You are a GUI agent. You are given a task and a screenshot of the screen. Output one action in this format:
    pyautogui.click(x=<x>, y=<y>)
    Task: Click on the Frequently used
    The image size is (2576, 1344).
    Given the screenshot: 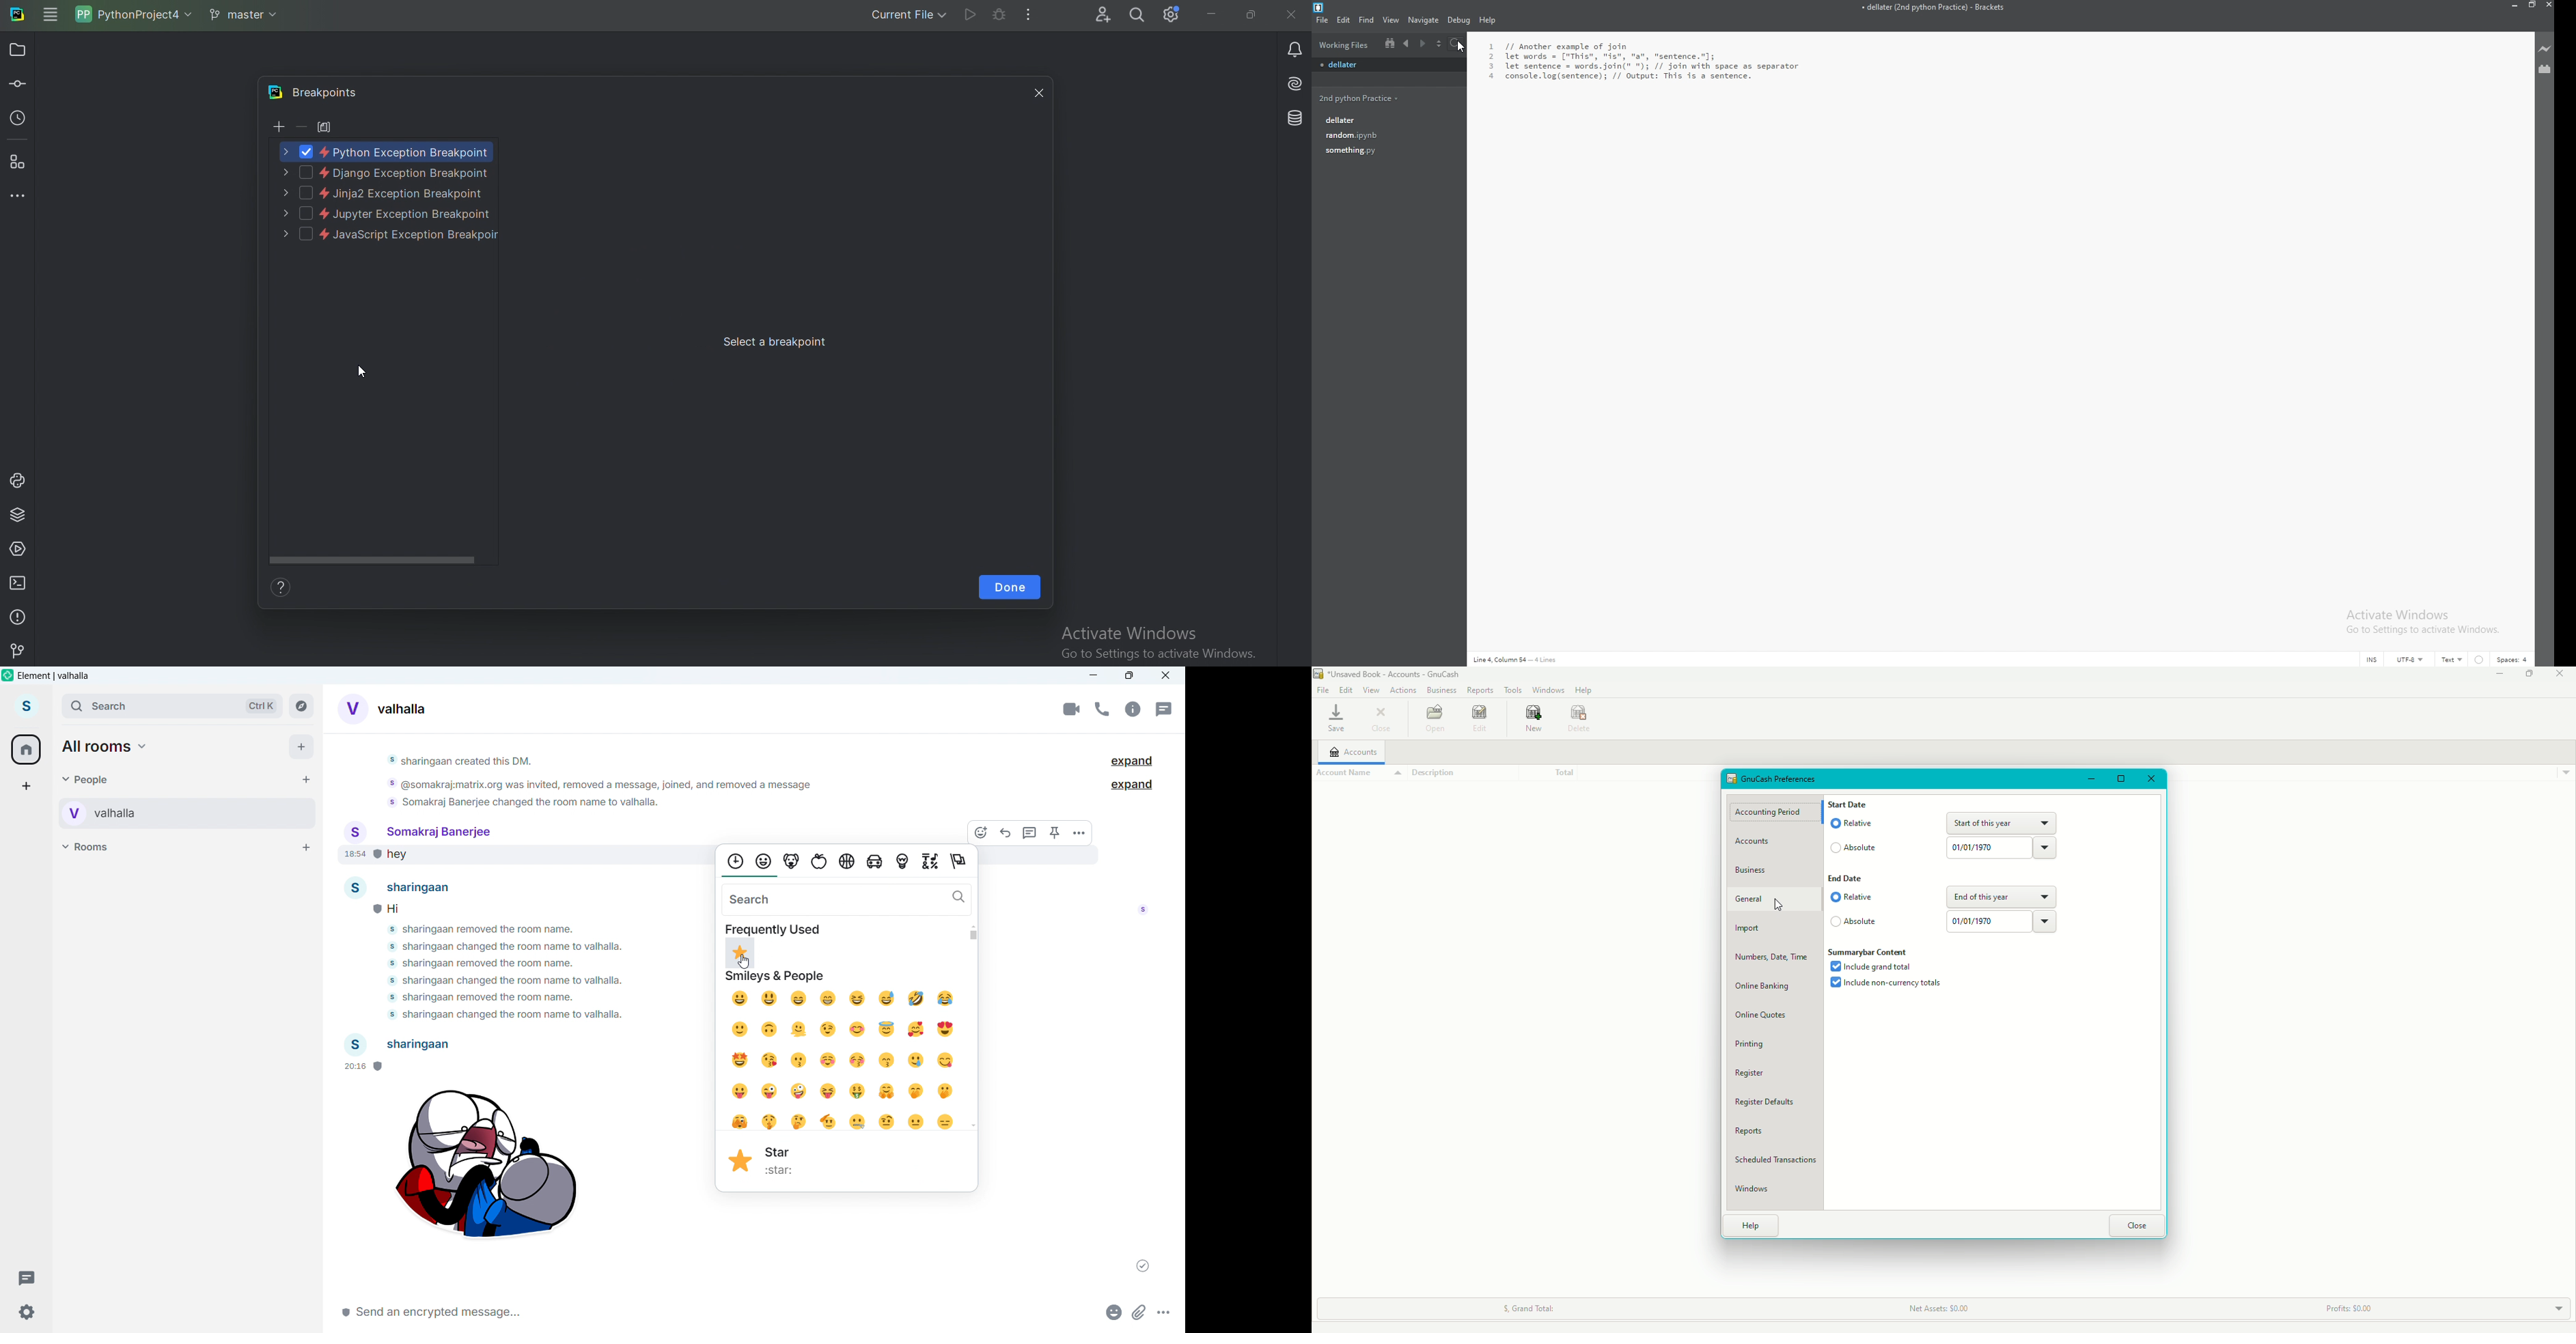 What is the action you would take?
    pyautogui.click(x=773, y=928)
    